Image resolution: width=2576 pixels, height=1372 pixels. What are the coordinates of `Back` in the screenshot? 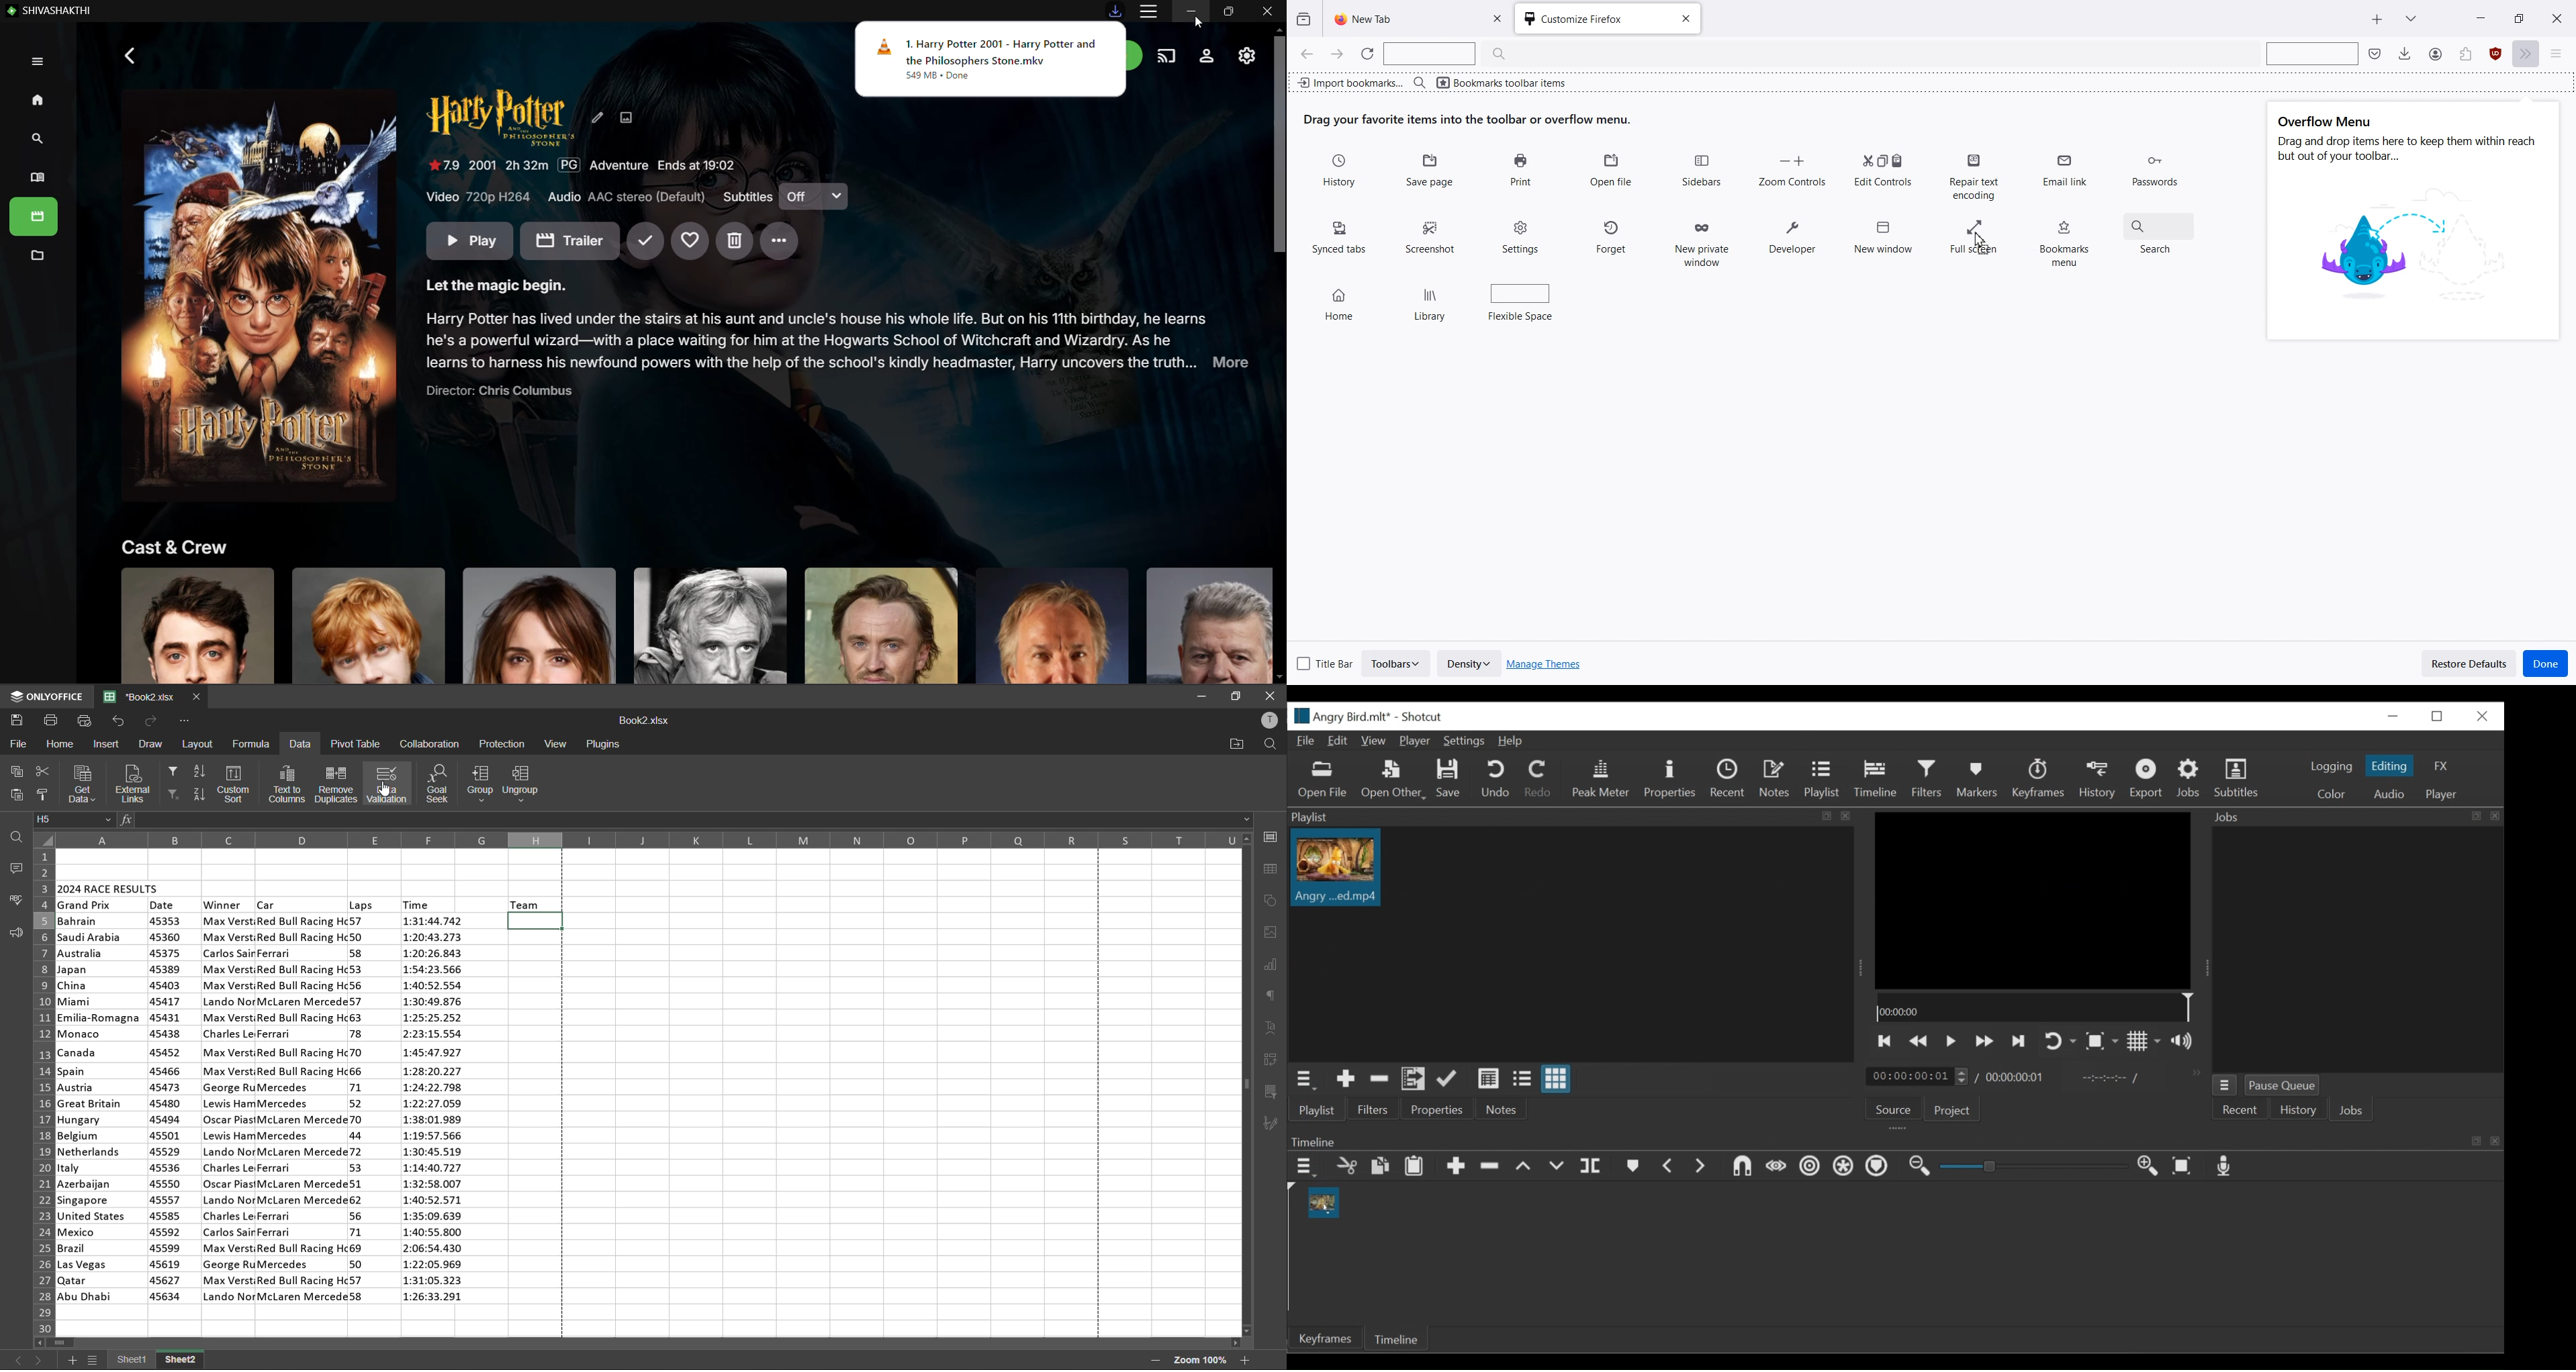 It's located at (131, 55).